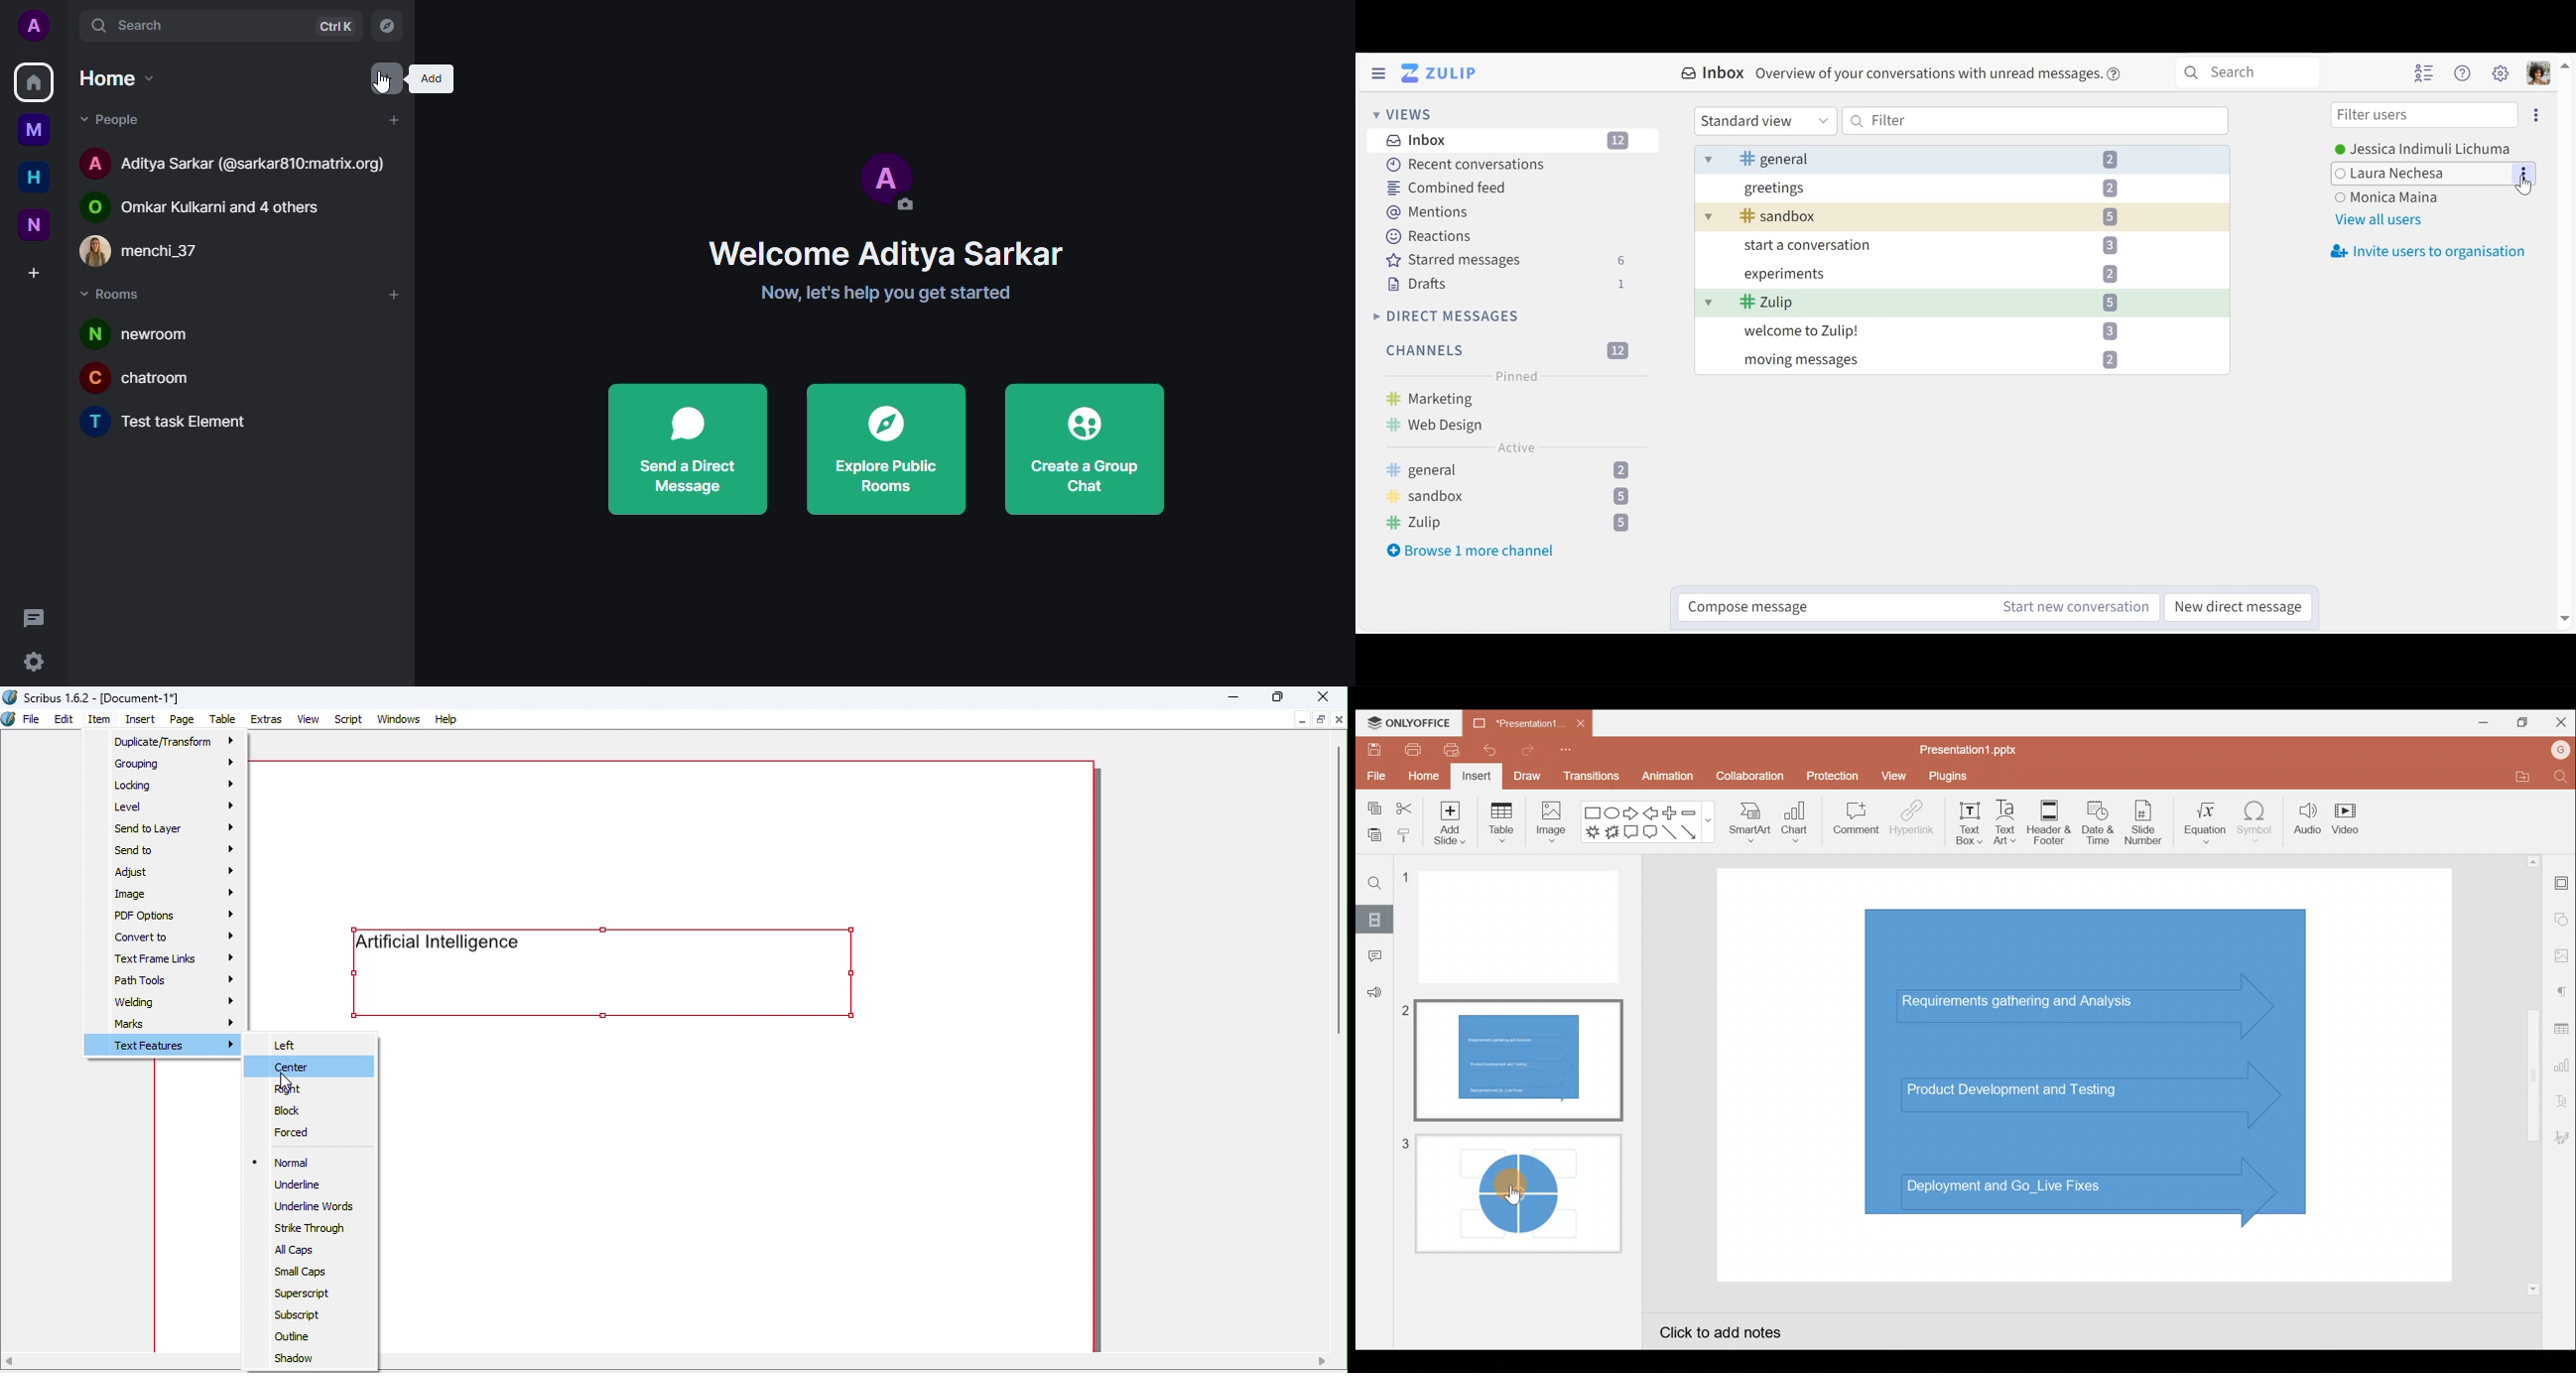 The image size is (2576, 1400). What do you see at coordinates (2564, 1067) in the screenshot?
I see `Chart settings` at bounding box center [2564, 1067].